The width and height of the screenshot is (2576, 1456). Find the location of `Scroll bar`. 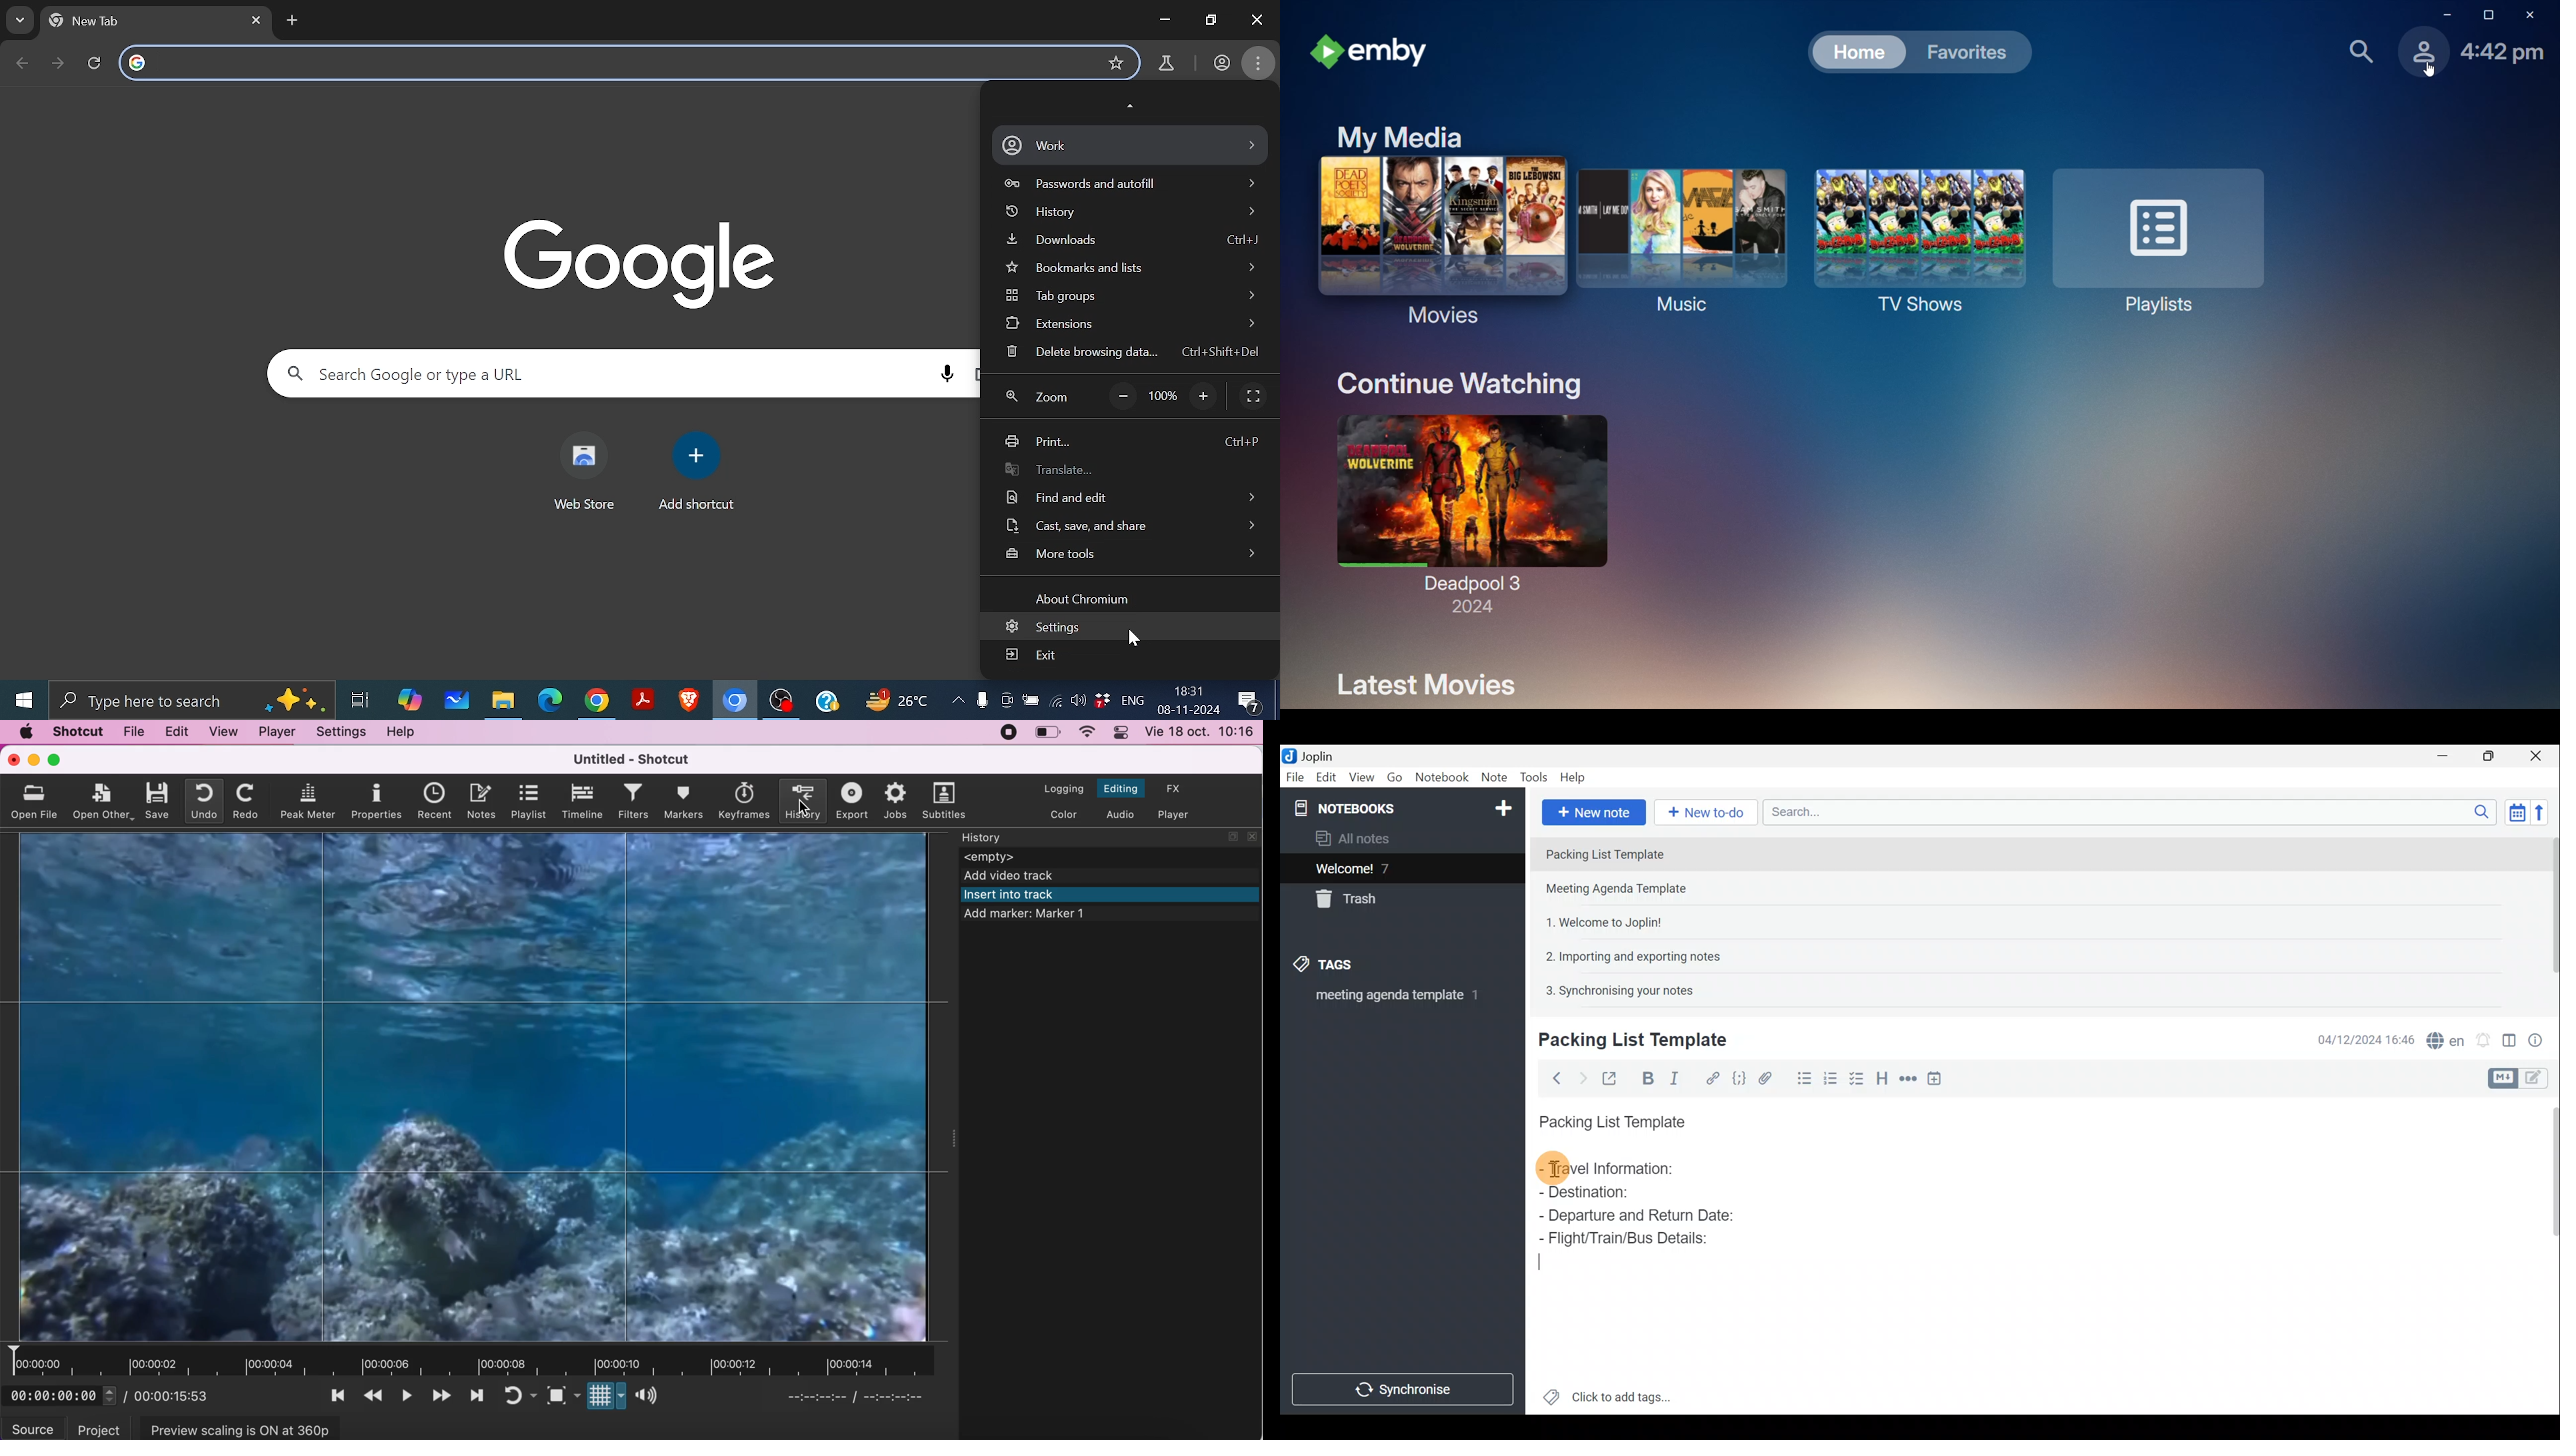

Scroll bar is located at coordinates (2548, 1254).